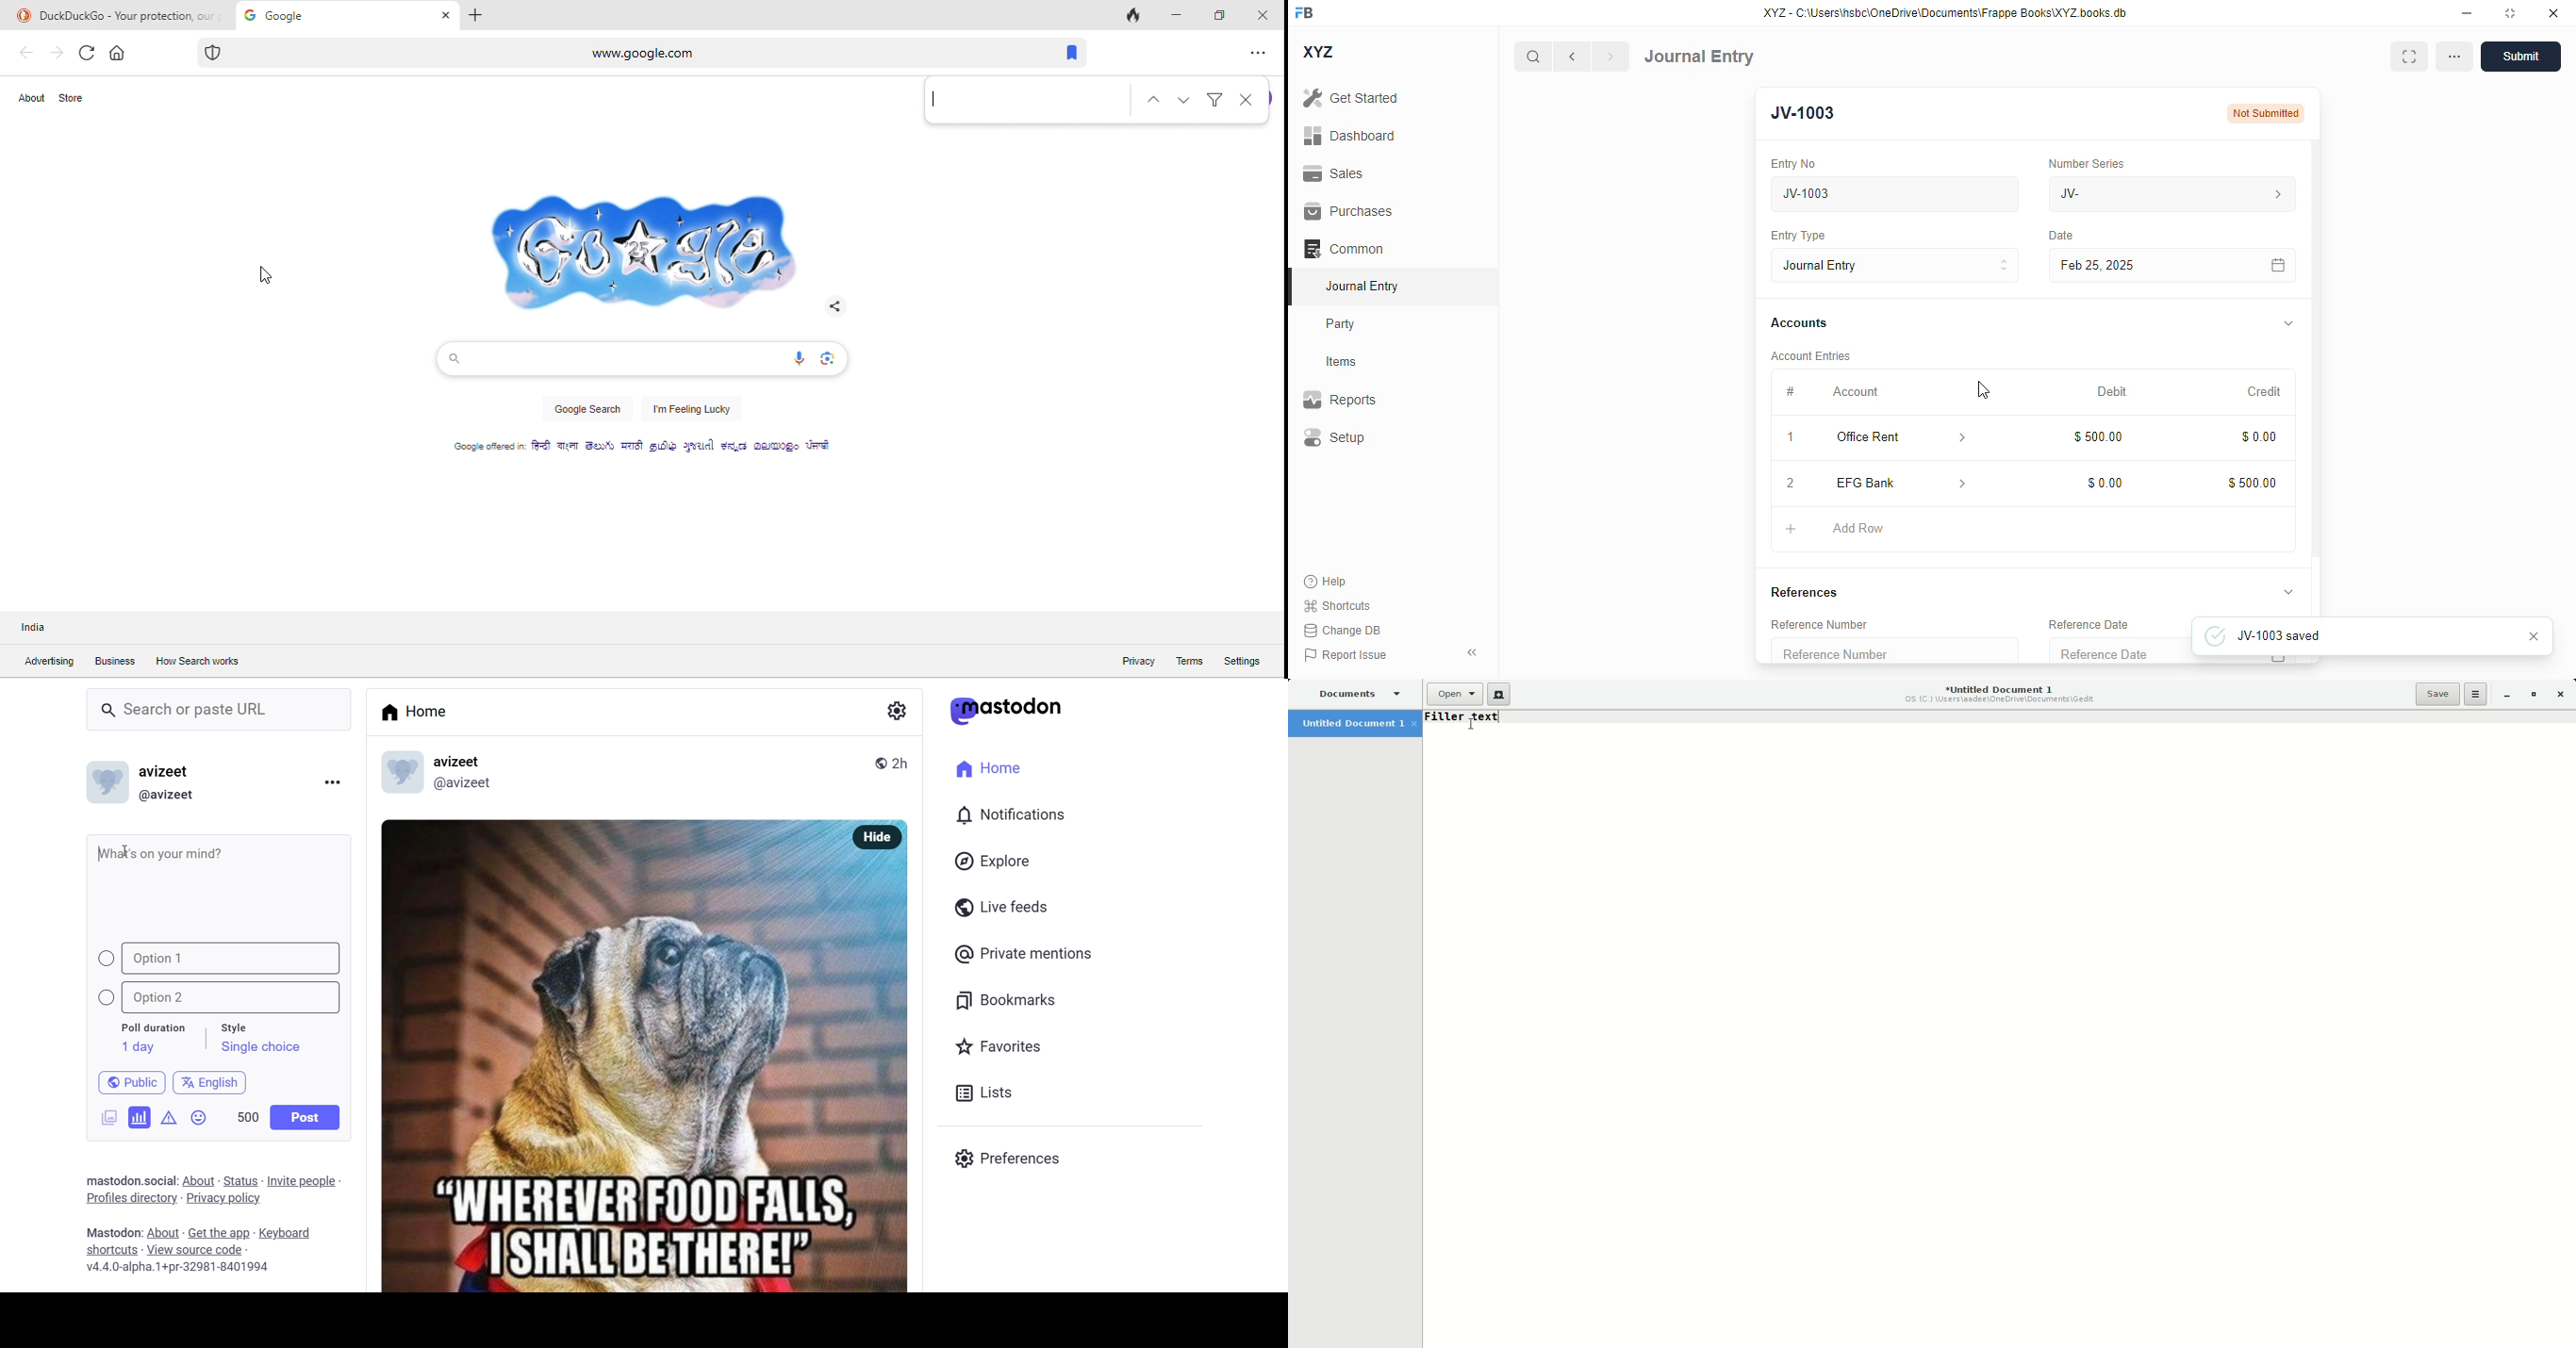 The width and height of the screenshot is (2576, 1372). I want to click on @avizeet, so click(462, 786).